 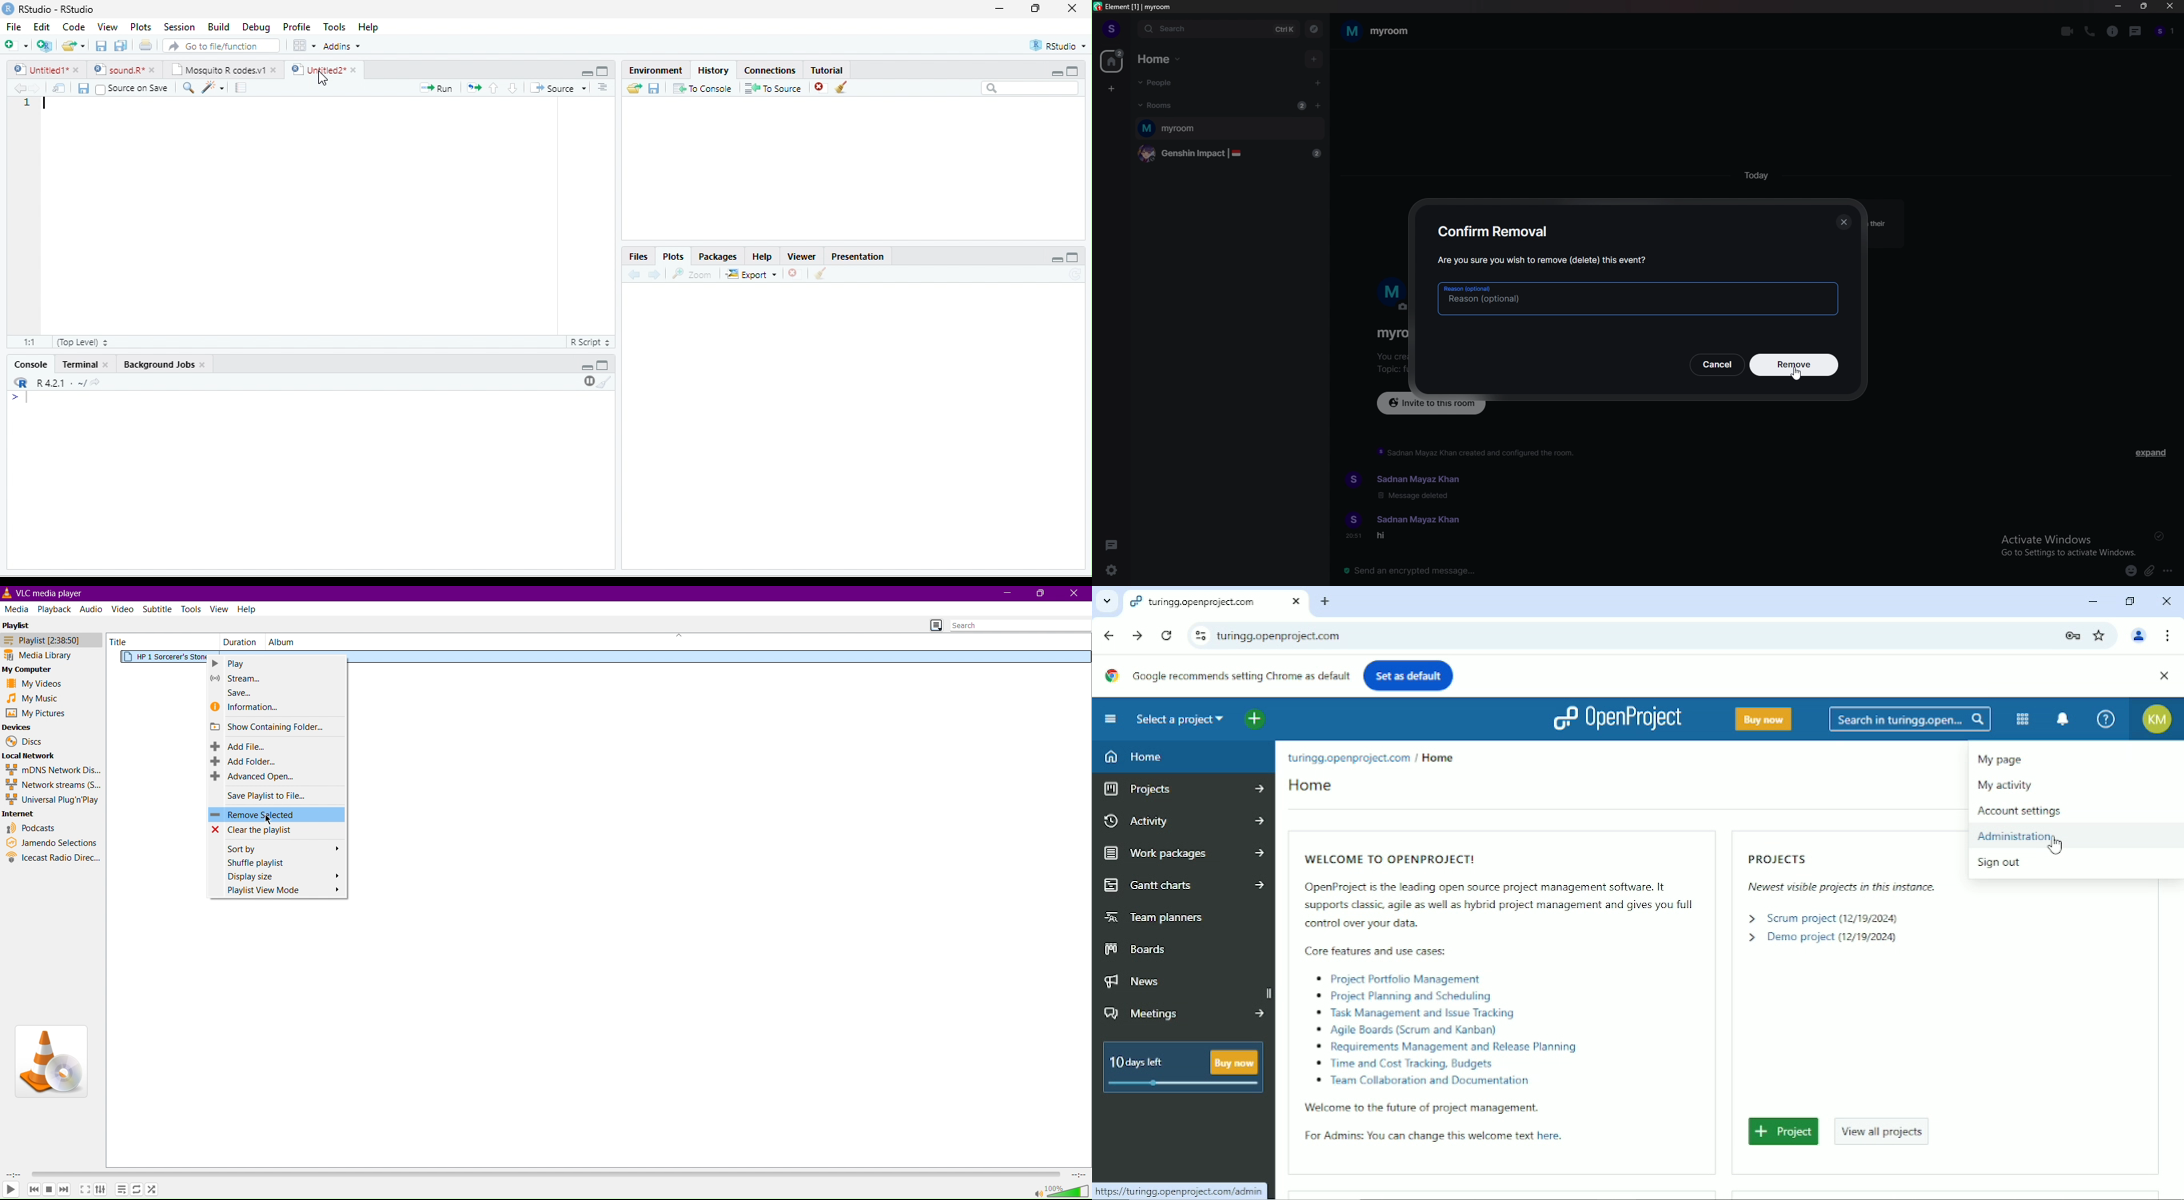 I want to click on R Script, so click(x=589, y=342).